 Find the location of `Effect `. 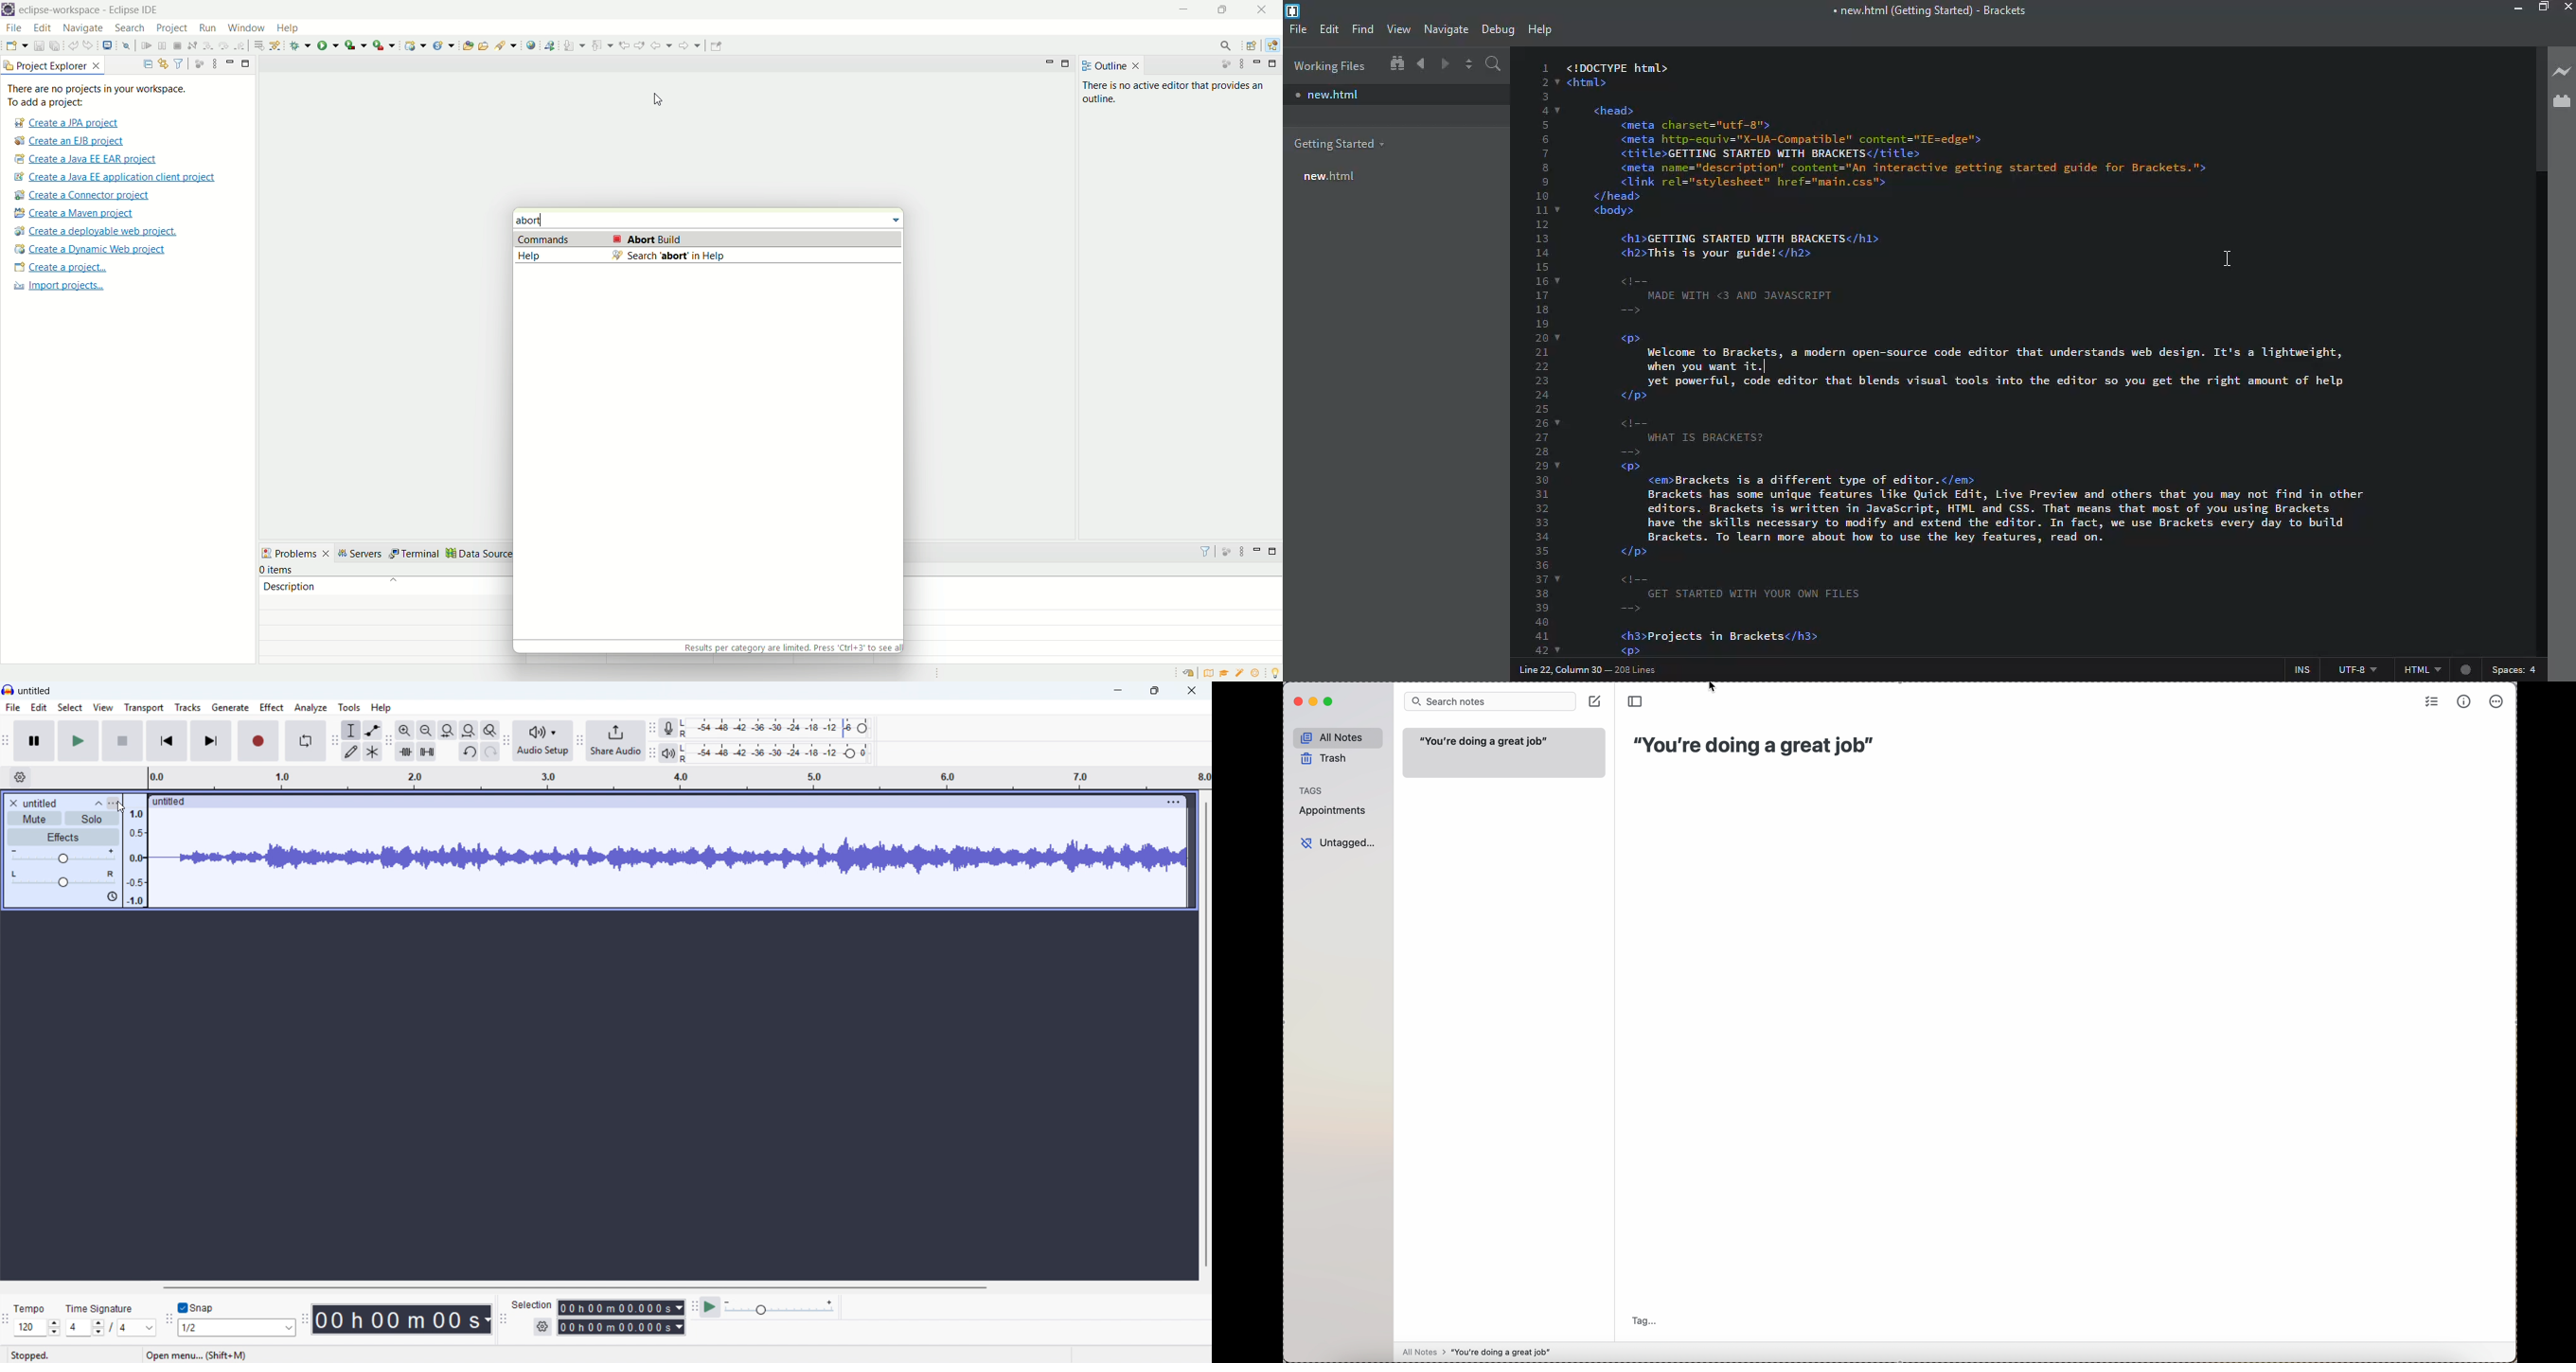

Effect  is located at coordinates (271, 707).